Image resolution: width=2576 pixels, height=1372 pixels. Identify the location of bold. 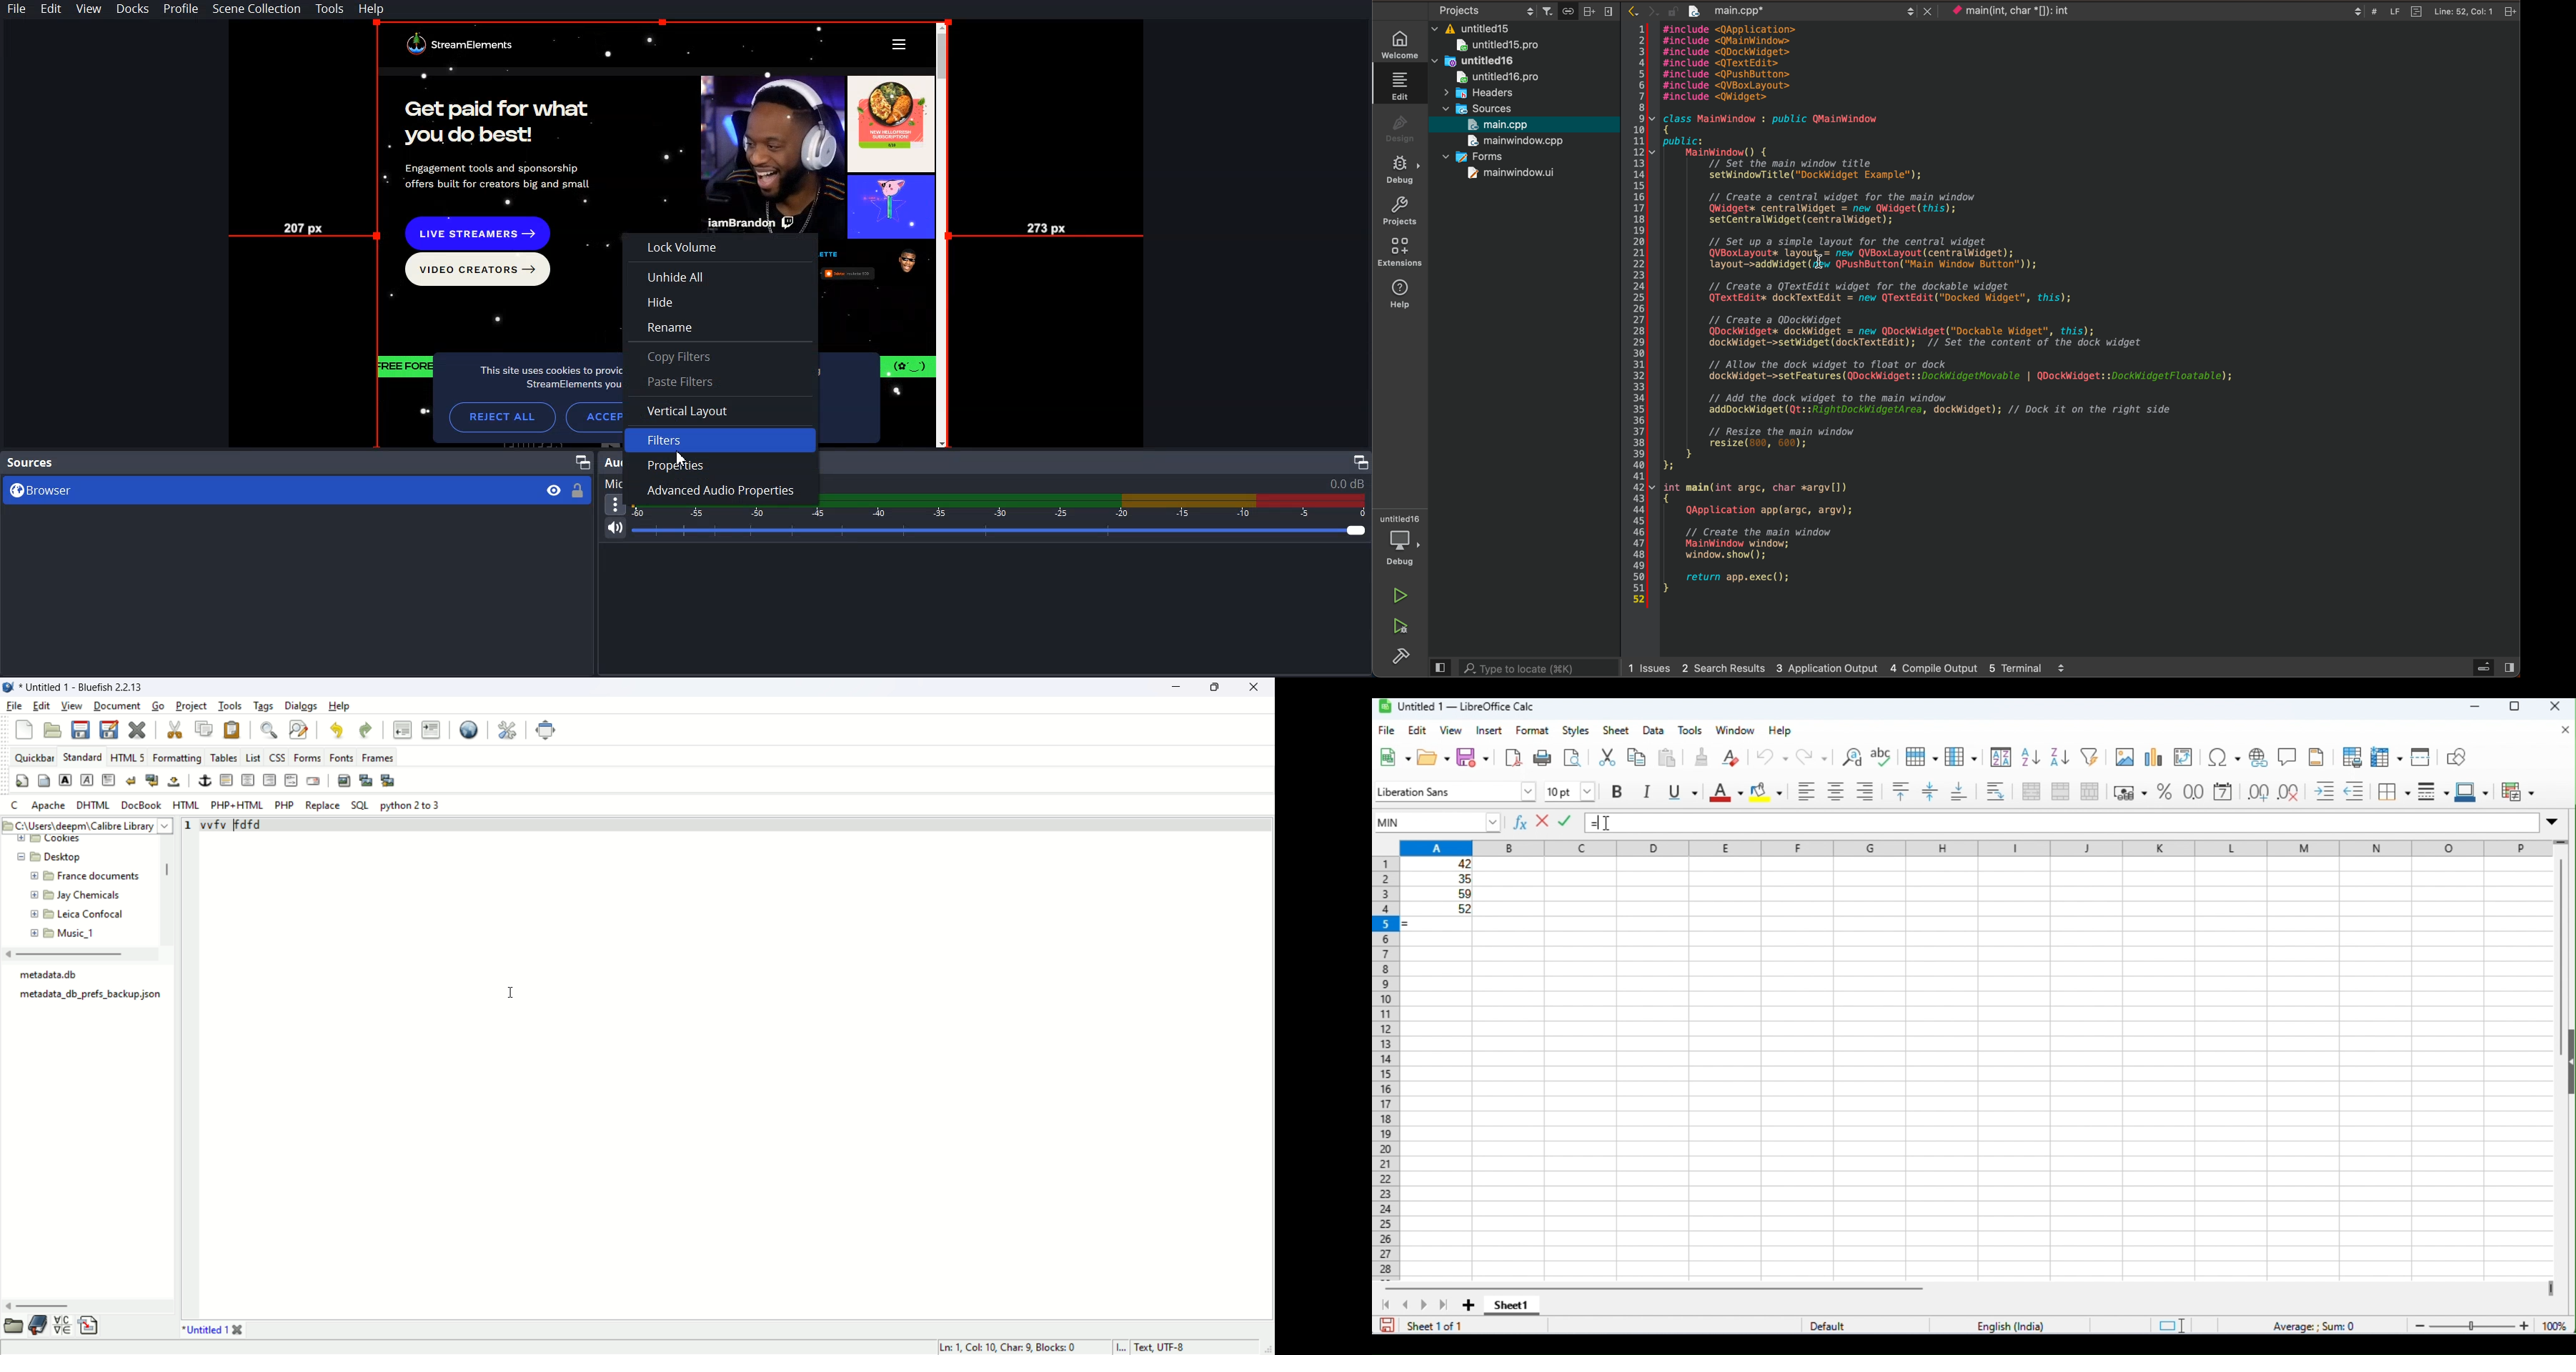
(1620, 792).